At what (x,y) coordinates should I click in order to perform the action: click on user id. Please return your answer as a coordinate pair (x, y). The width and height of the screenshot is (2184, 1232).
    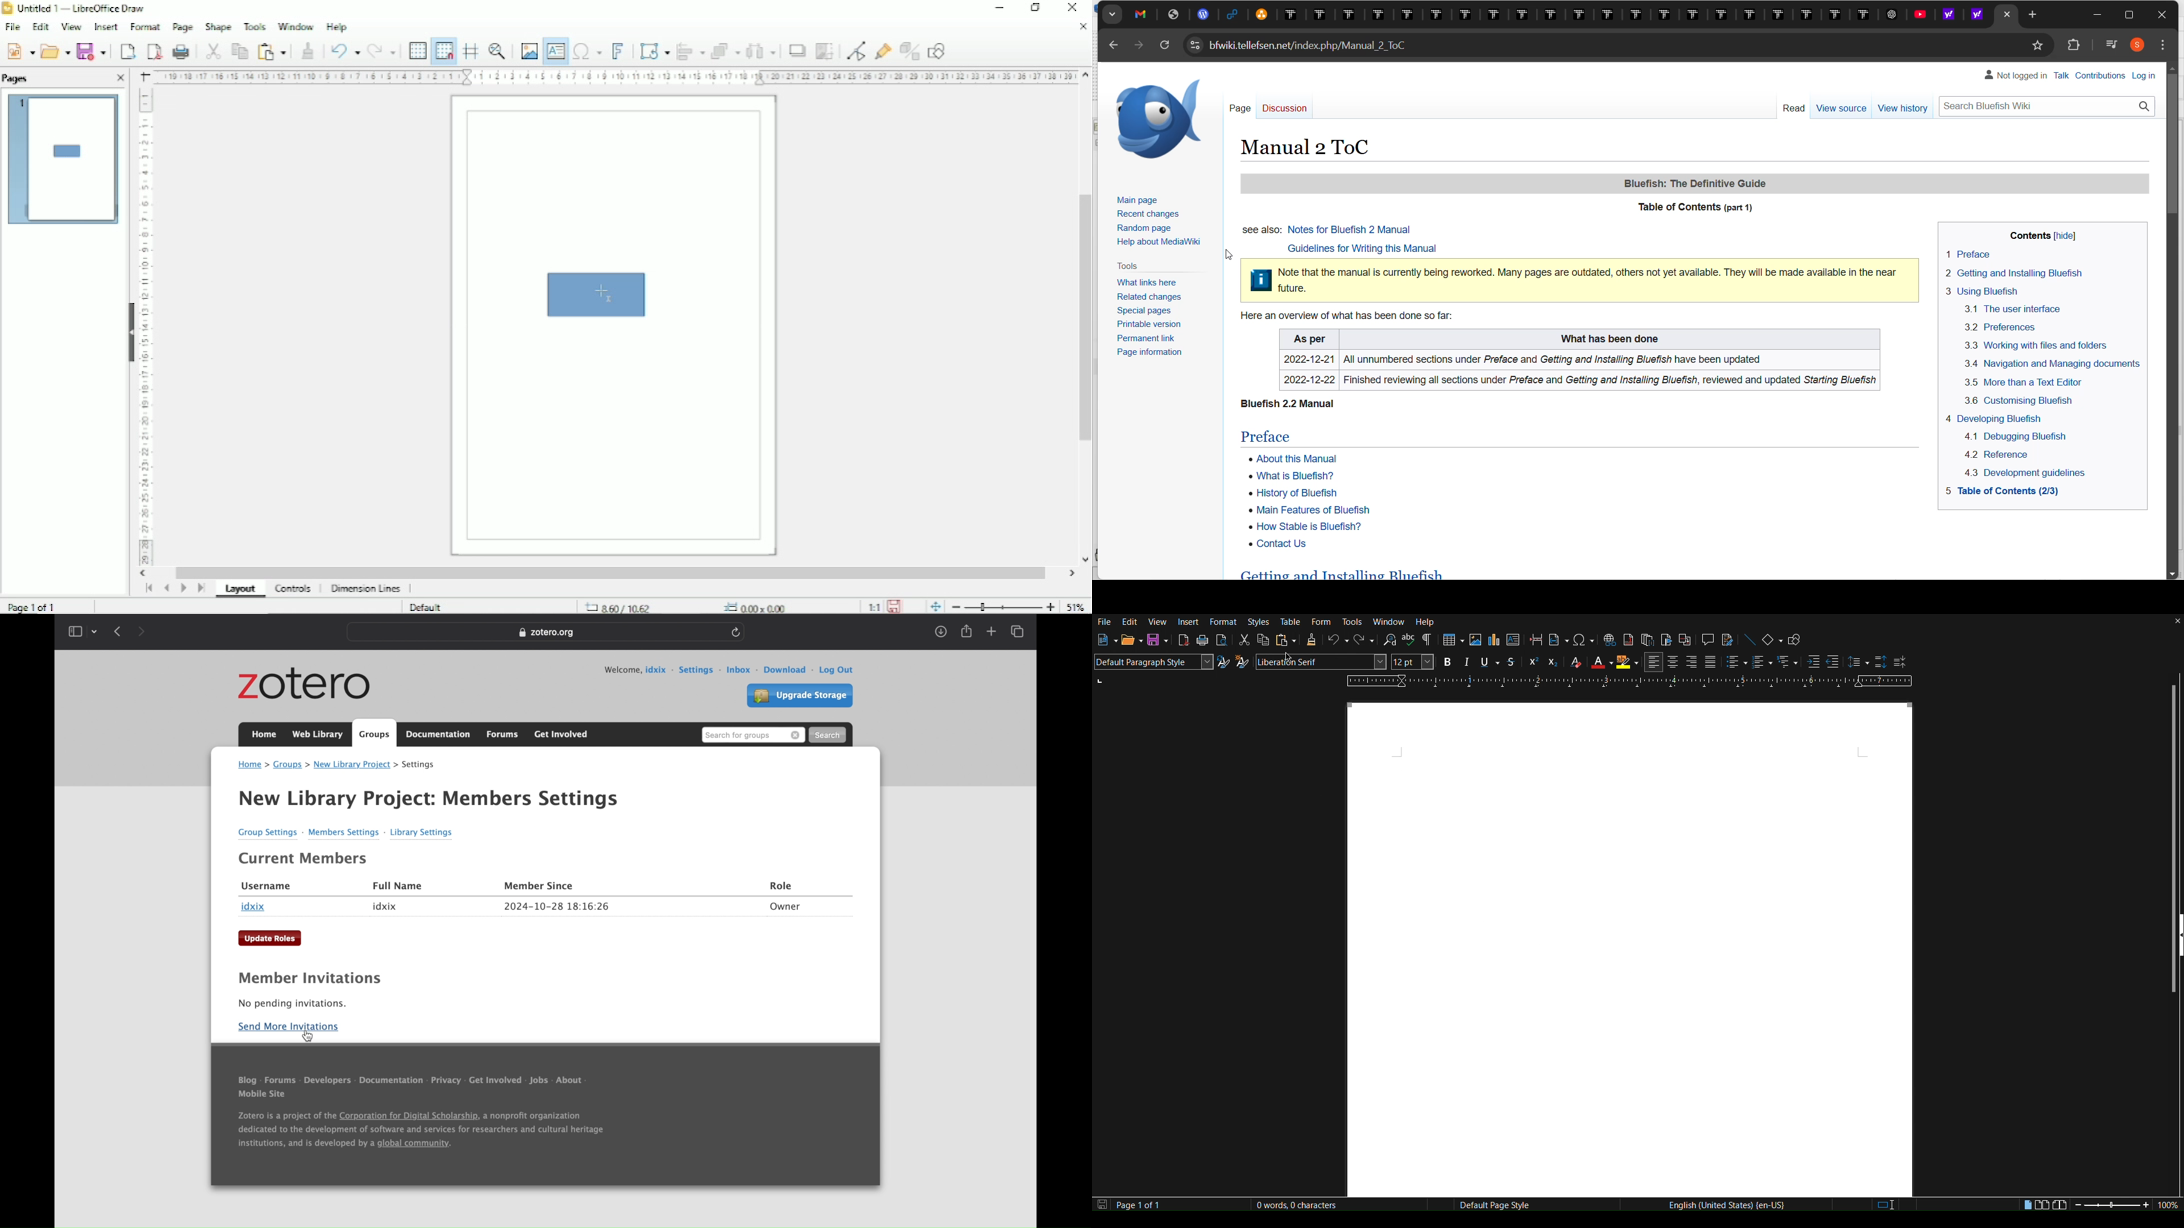
    Looking at the image, I should click on (659, 669).